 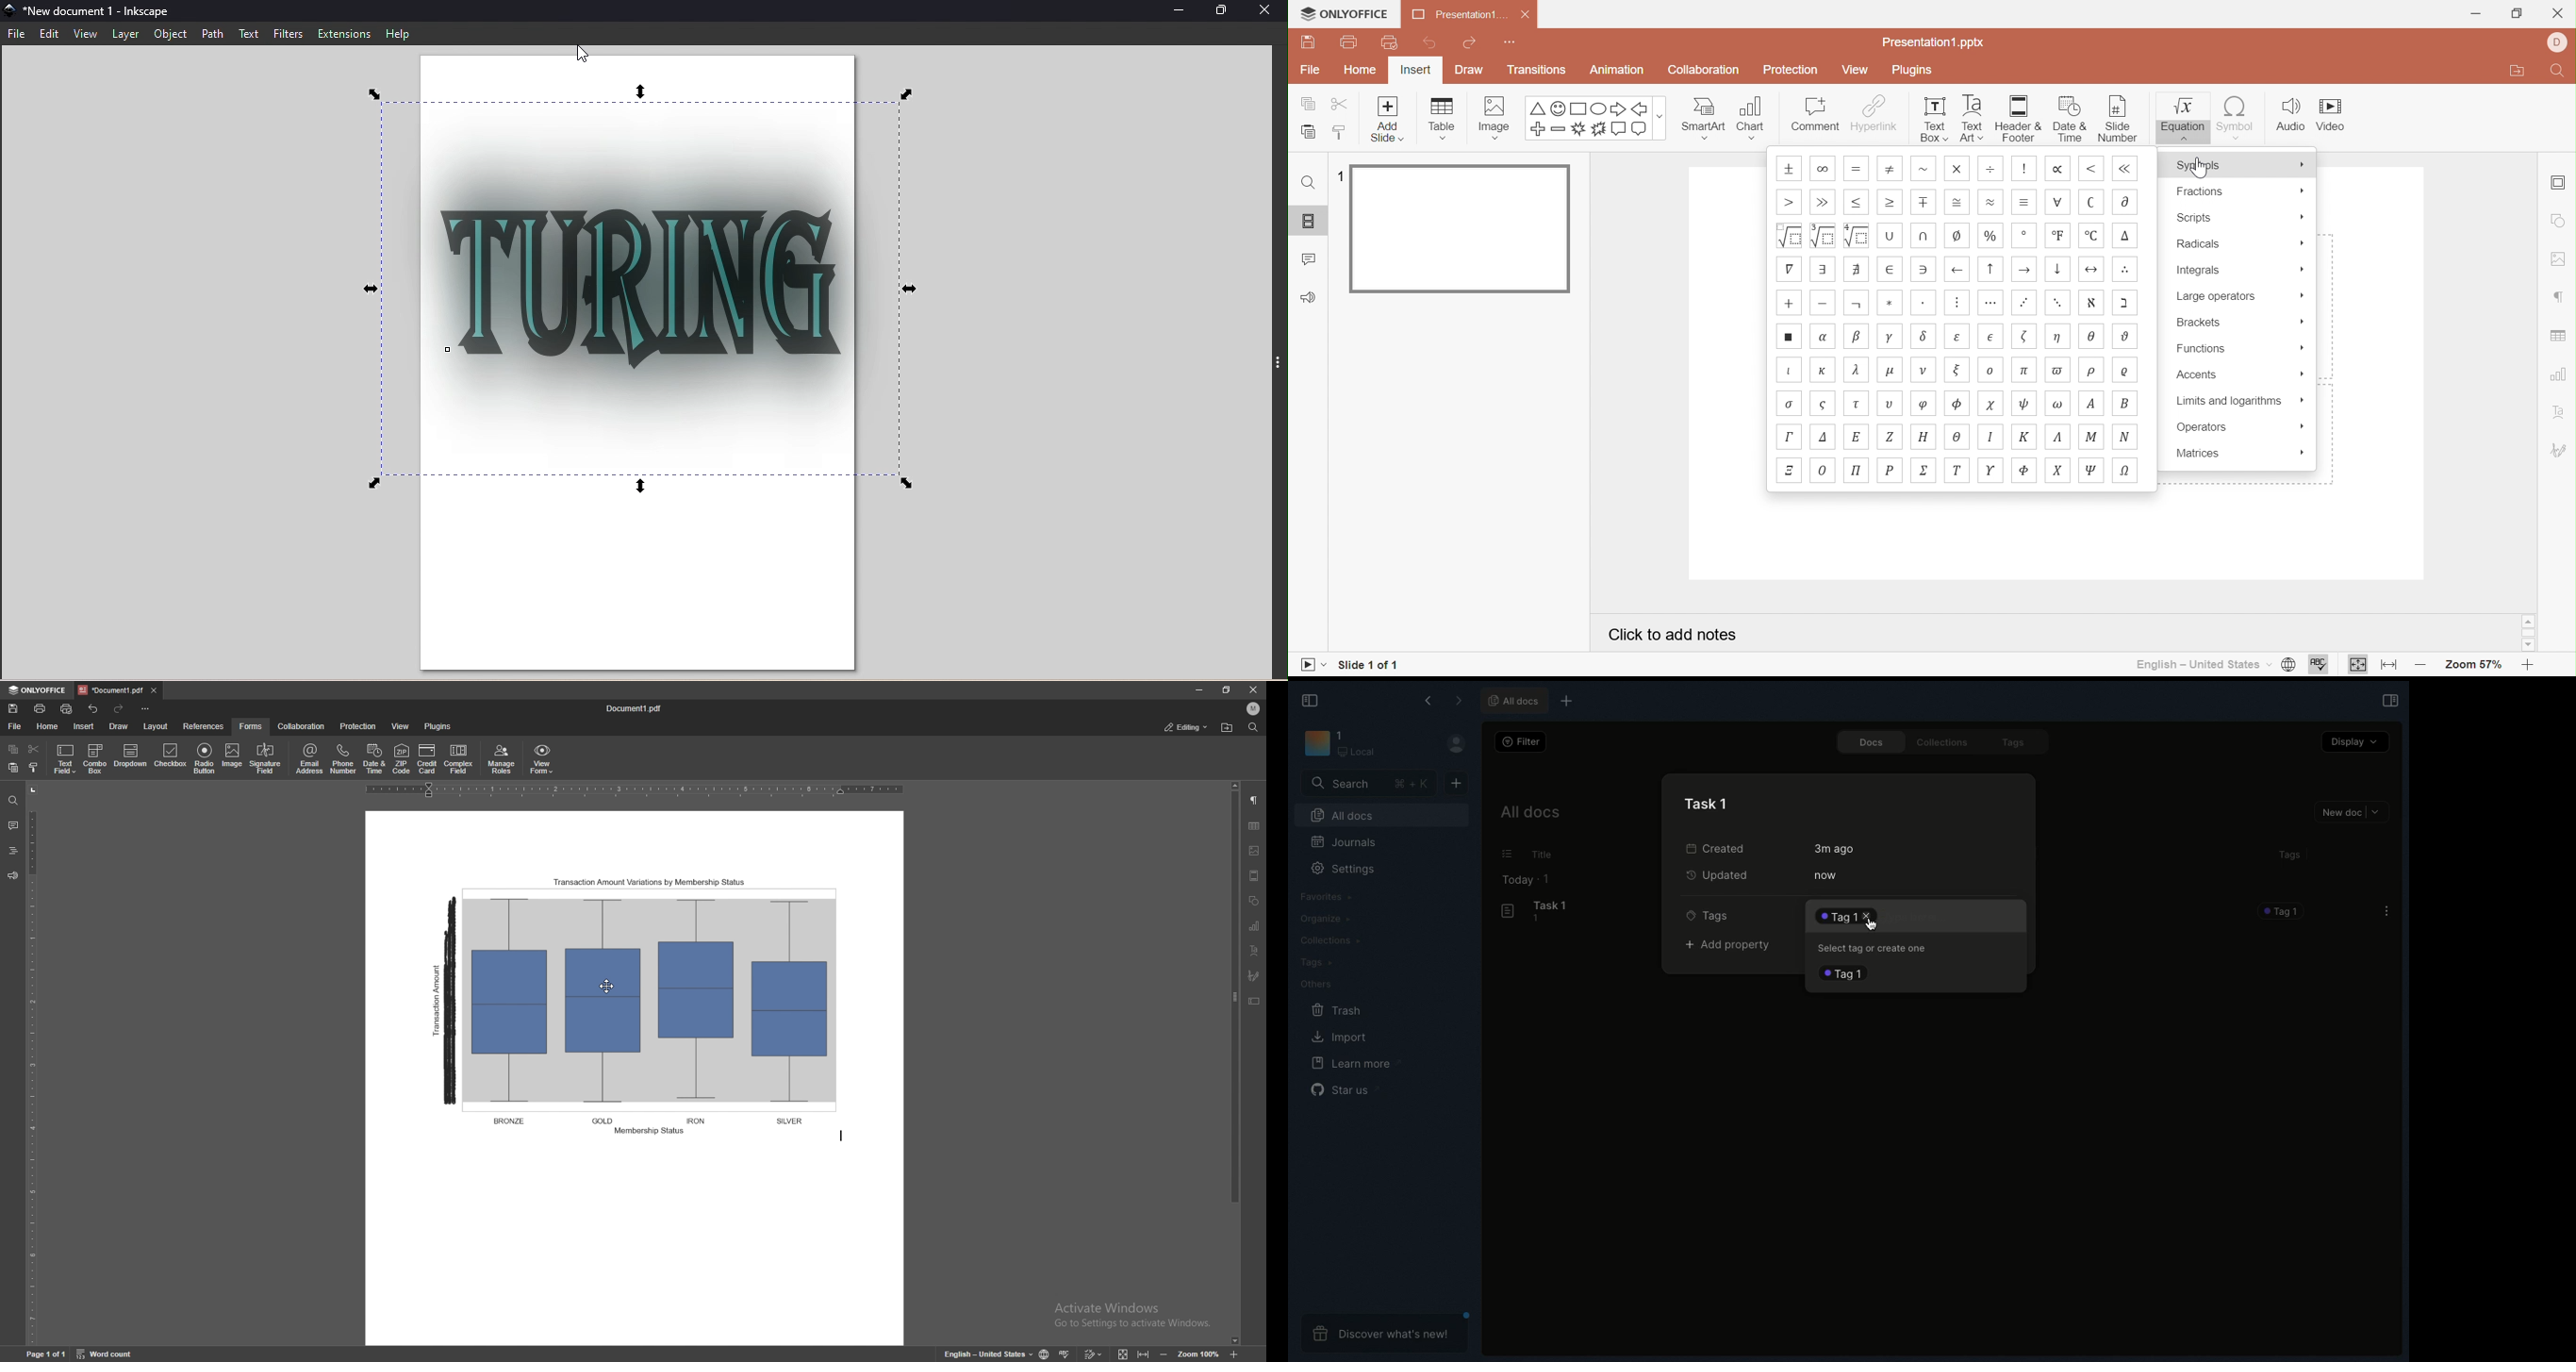 I want to click on Created, so click(x=1726, y=847).